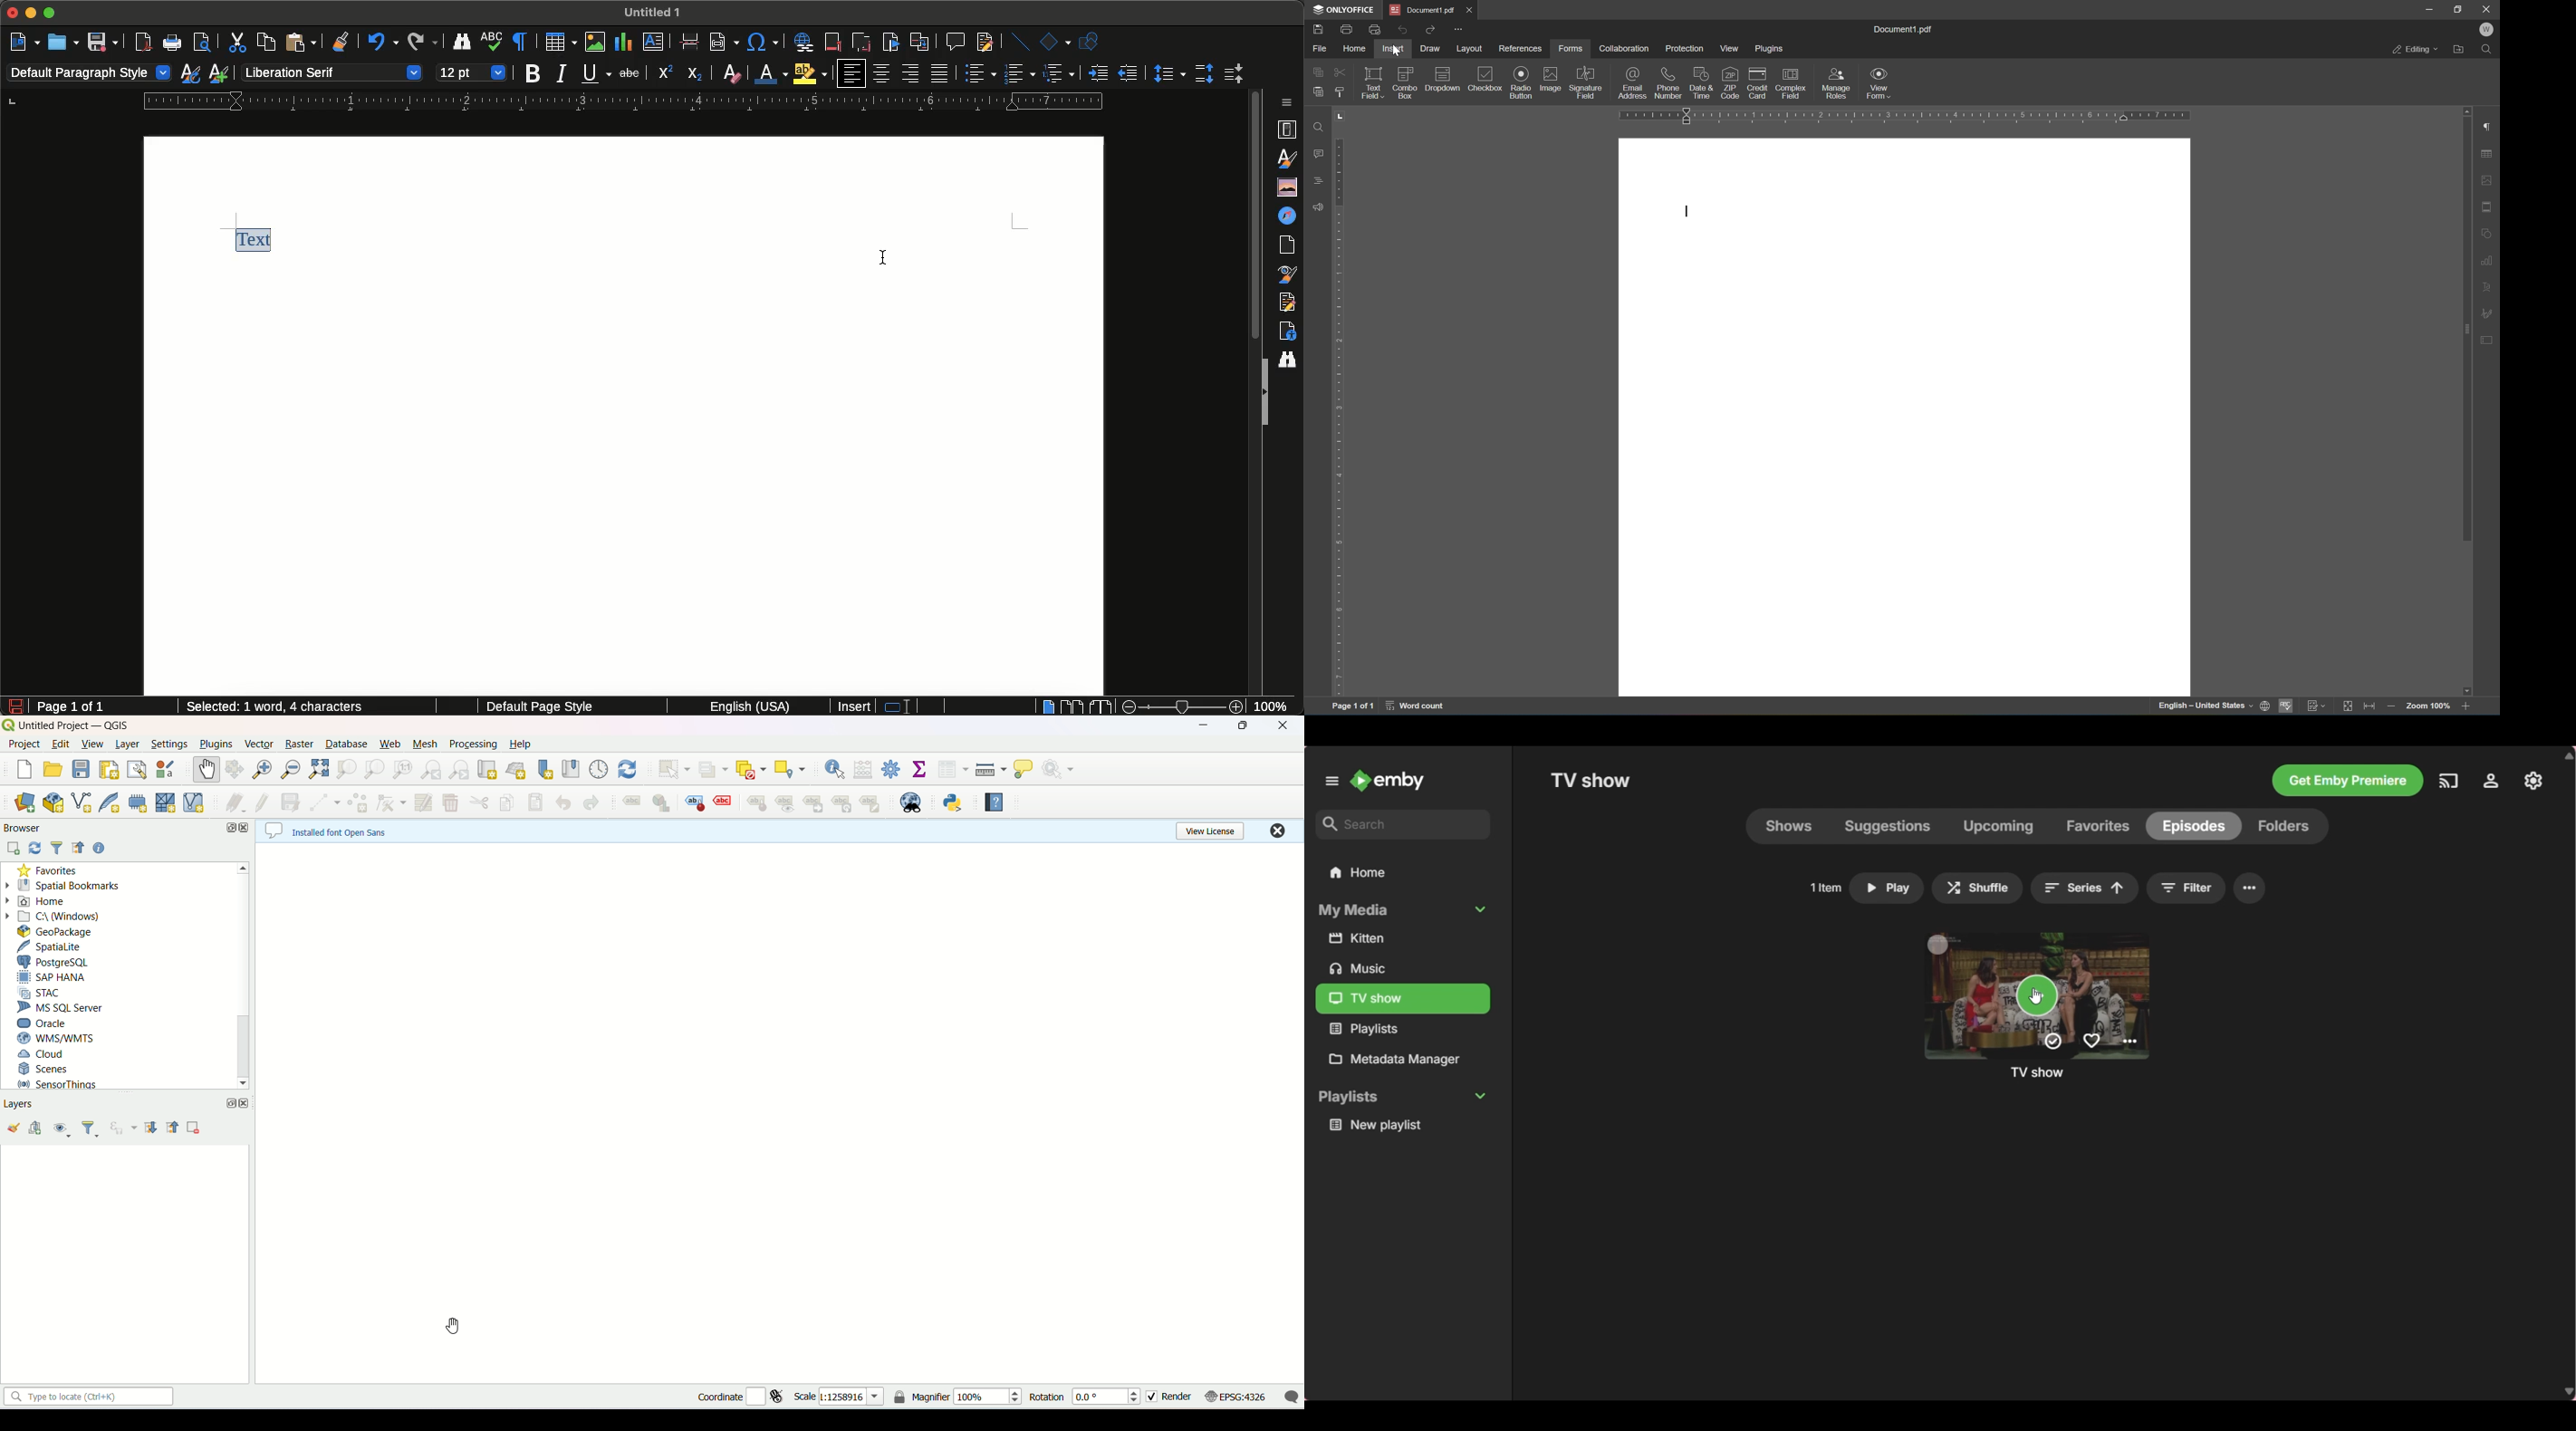 This screenshot has width=2576, height=1456. Describe the element at coordinates (230, 1105) in the screenshot. I see `maximize` at that location.